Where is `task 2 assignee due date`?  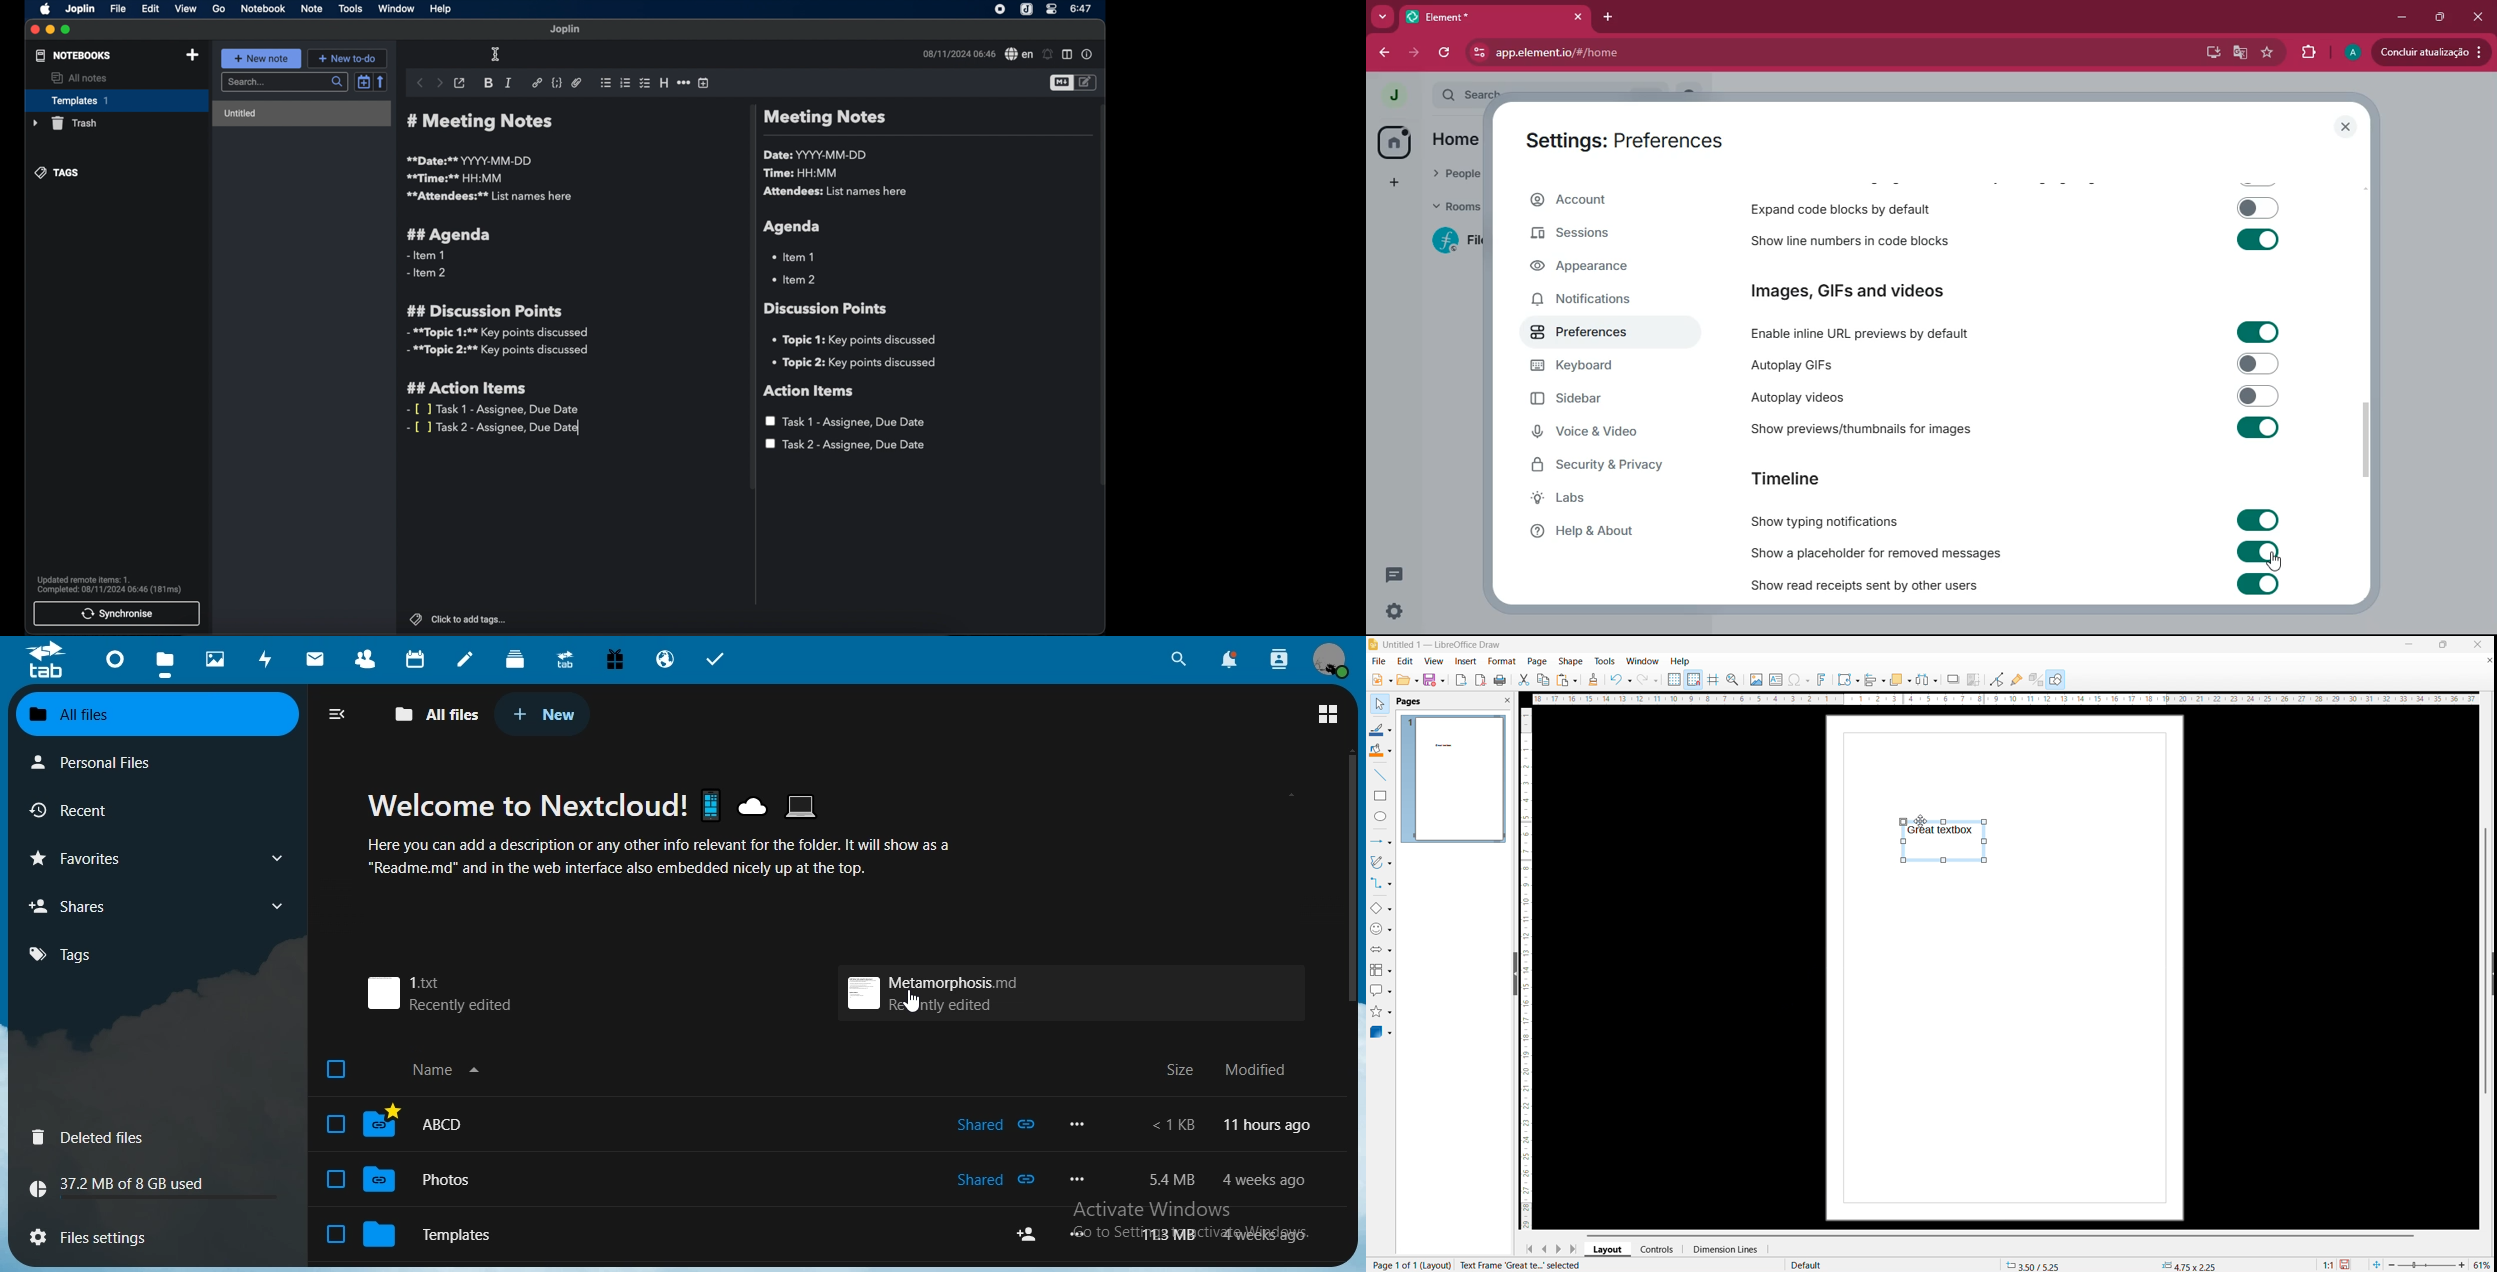 task 2 assignee due date is located at coordinates (846, 445).